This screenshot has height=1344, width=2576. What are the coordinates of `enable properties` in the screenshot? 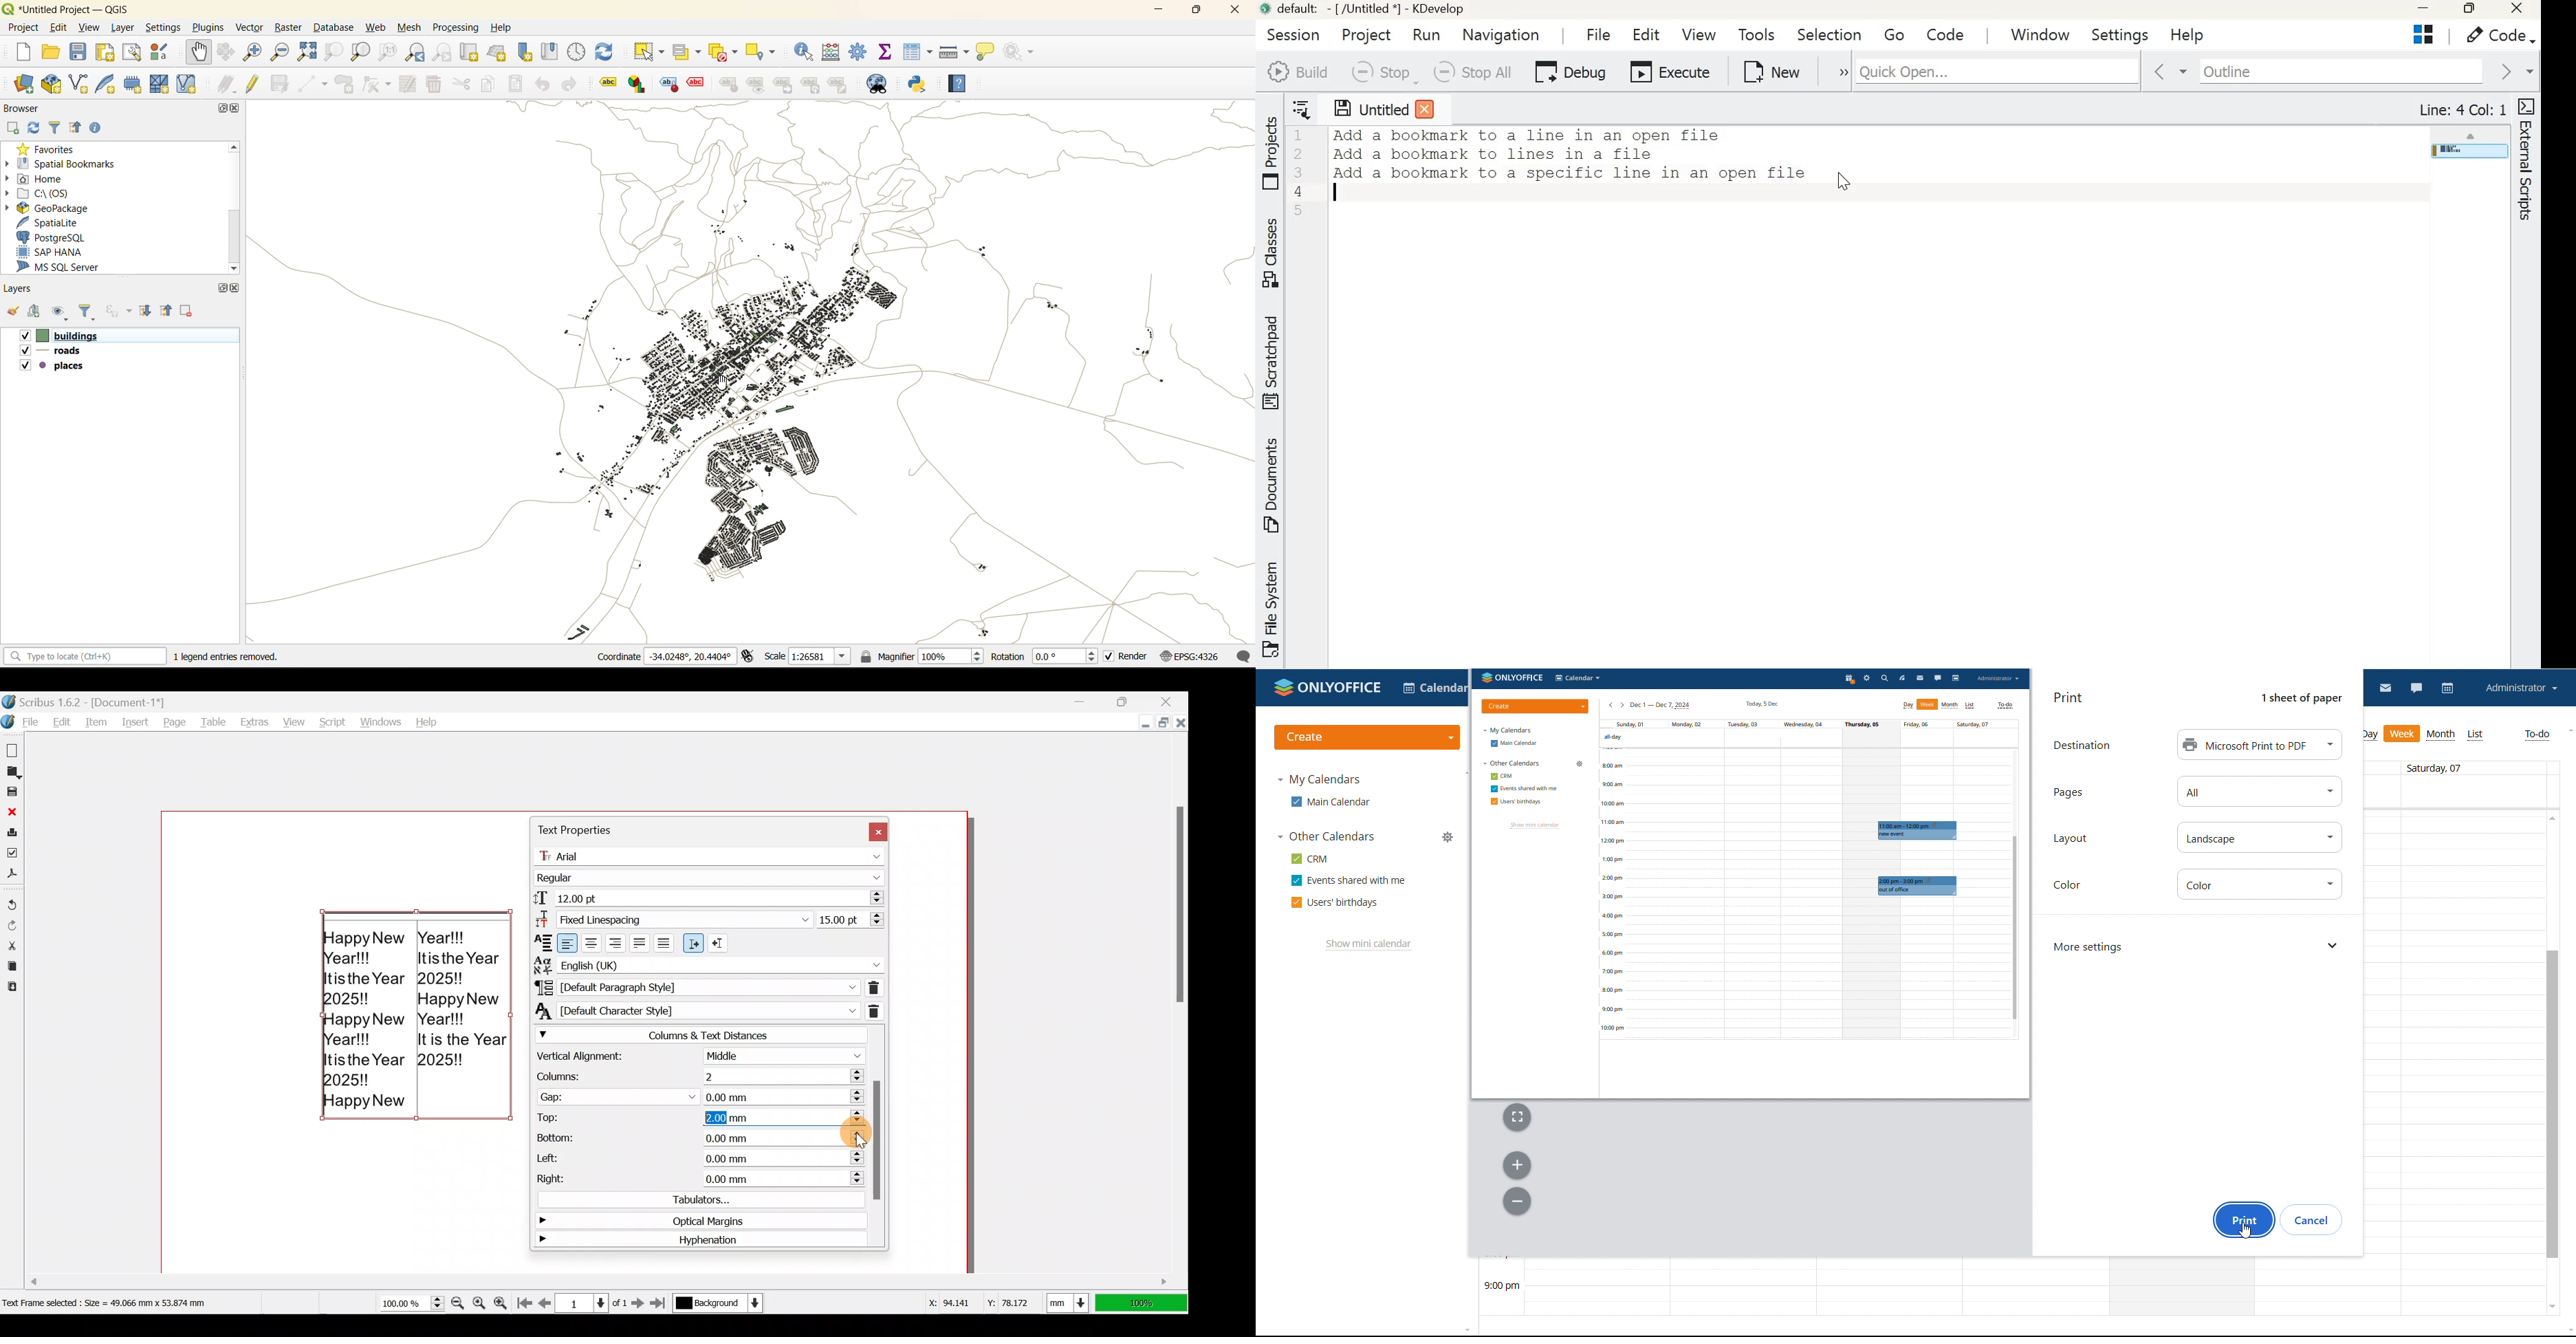 It's located at (96, 127).